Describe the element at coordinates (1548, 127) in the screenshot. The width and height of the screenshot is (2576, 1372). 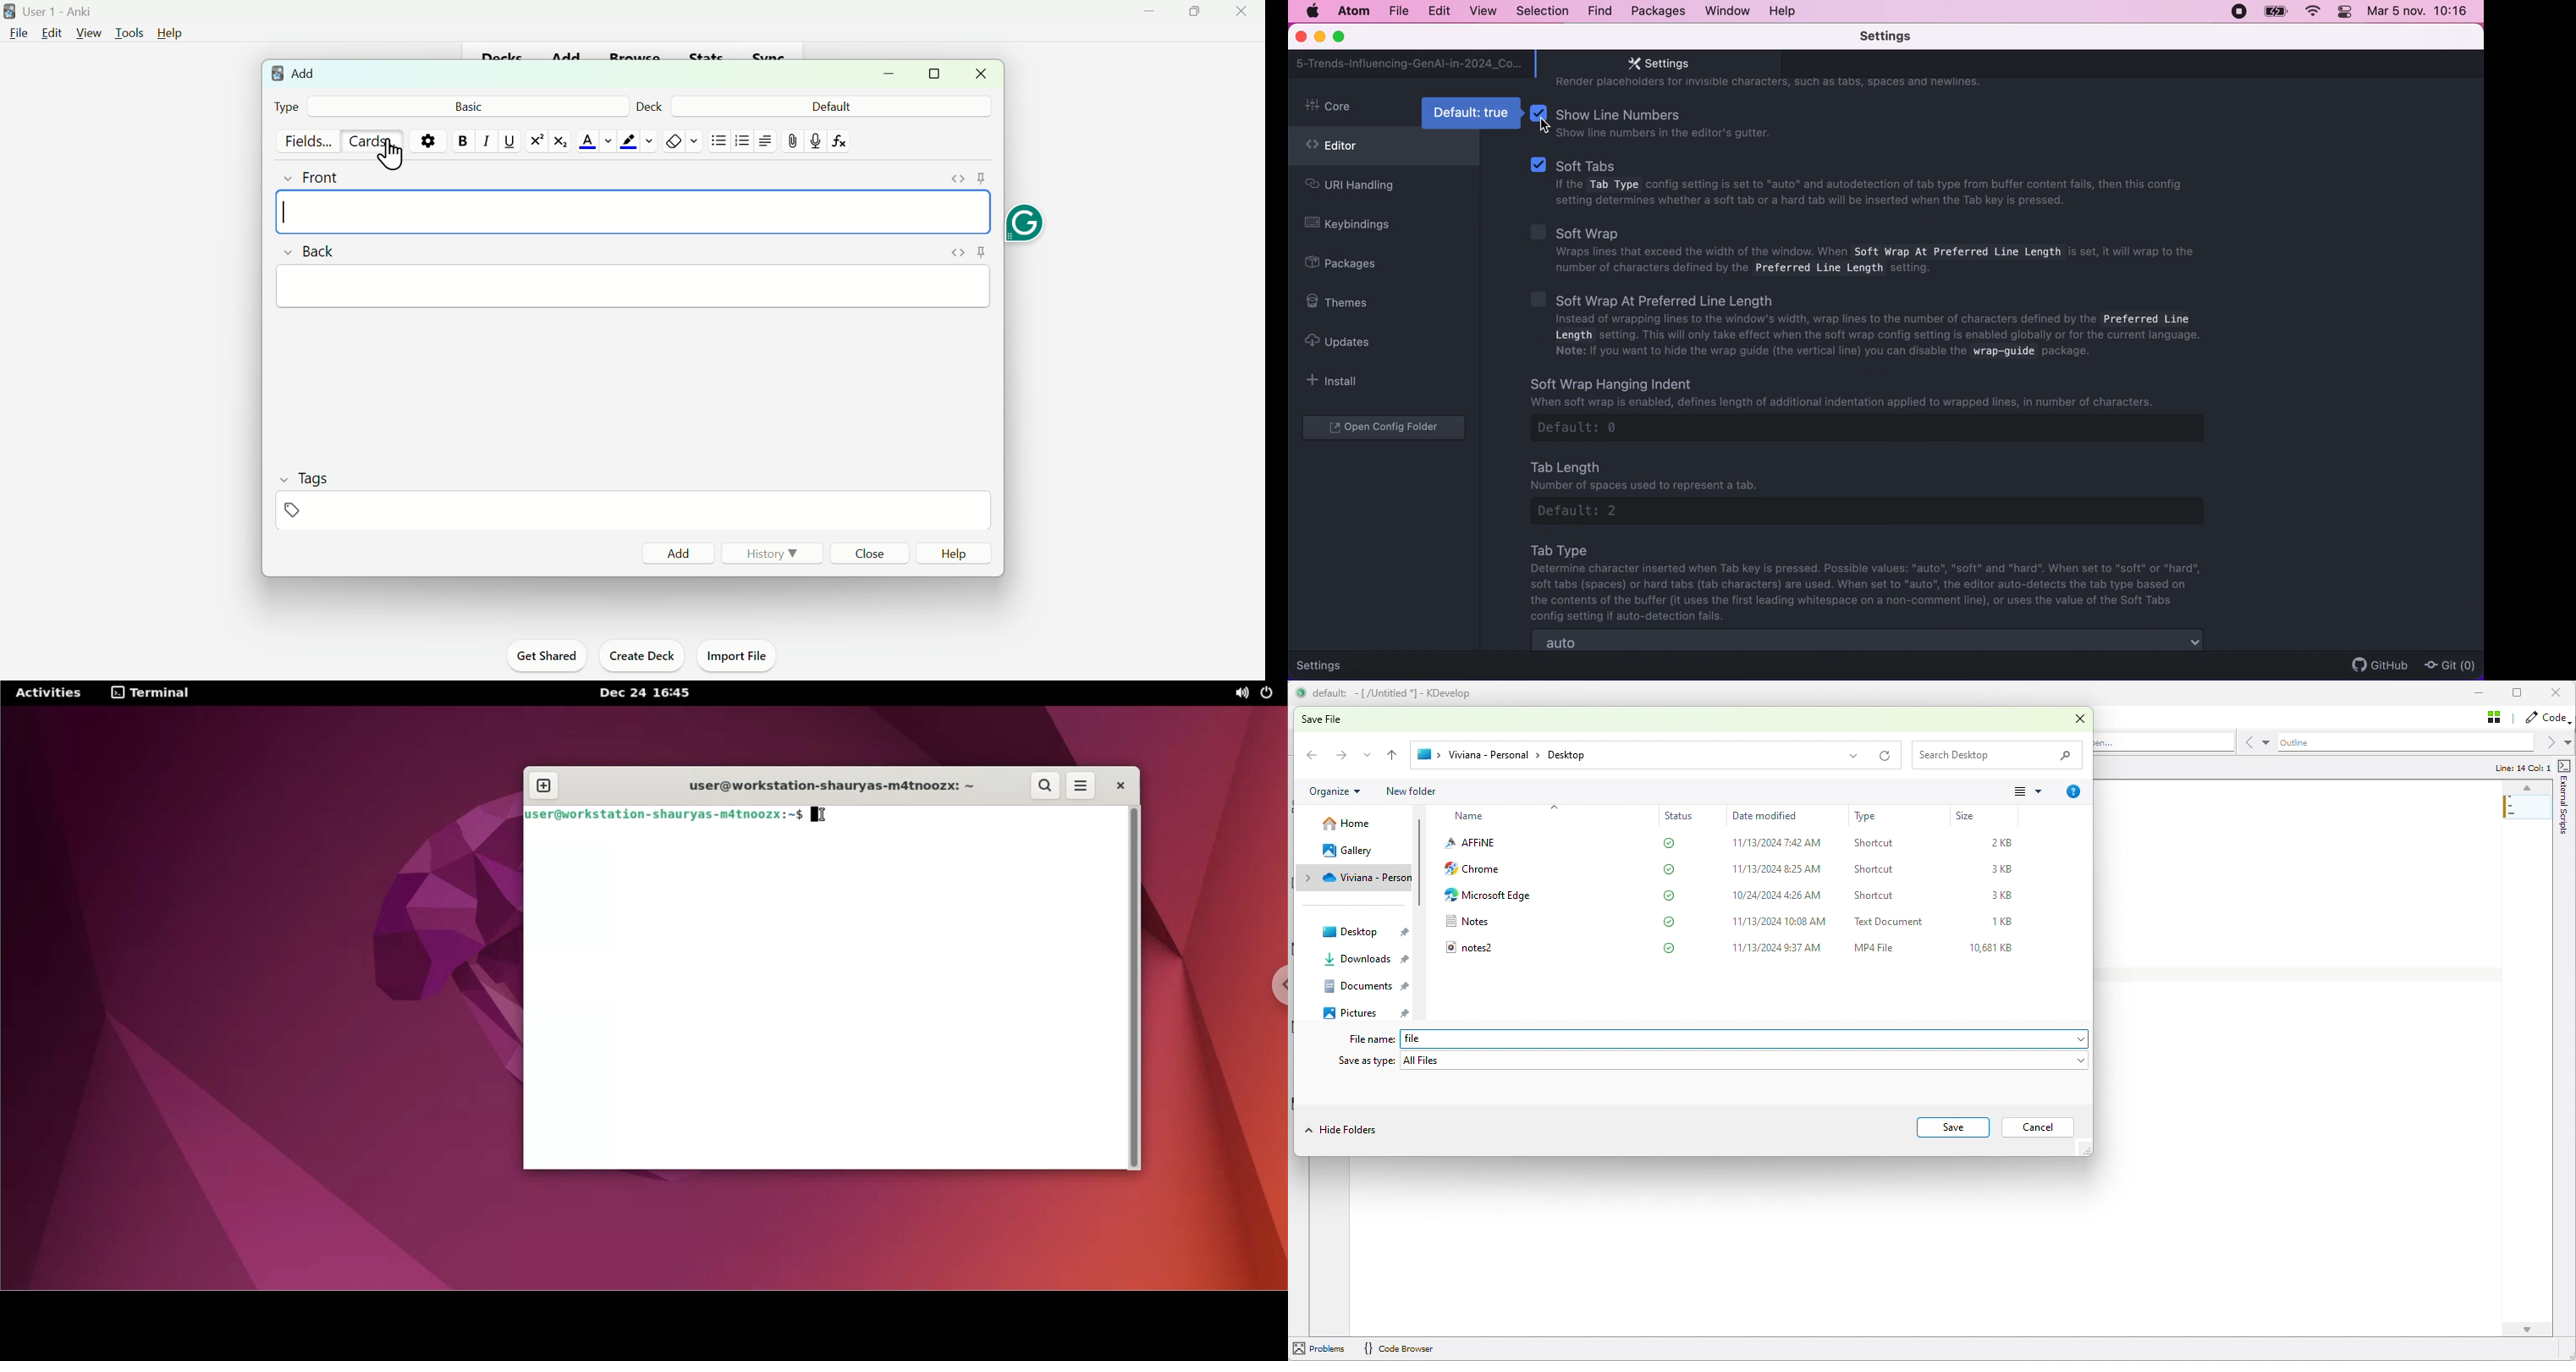
I see `cursor` at that location.